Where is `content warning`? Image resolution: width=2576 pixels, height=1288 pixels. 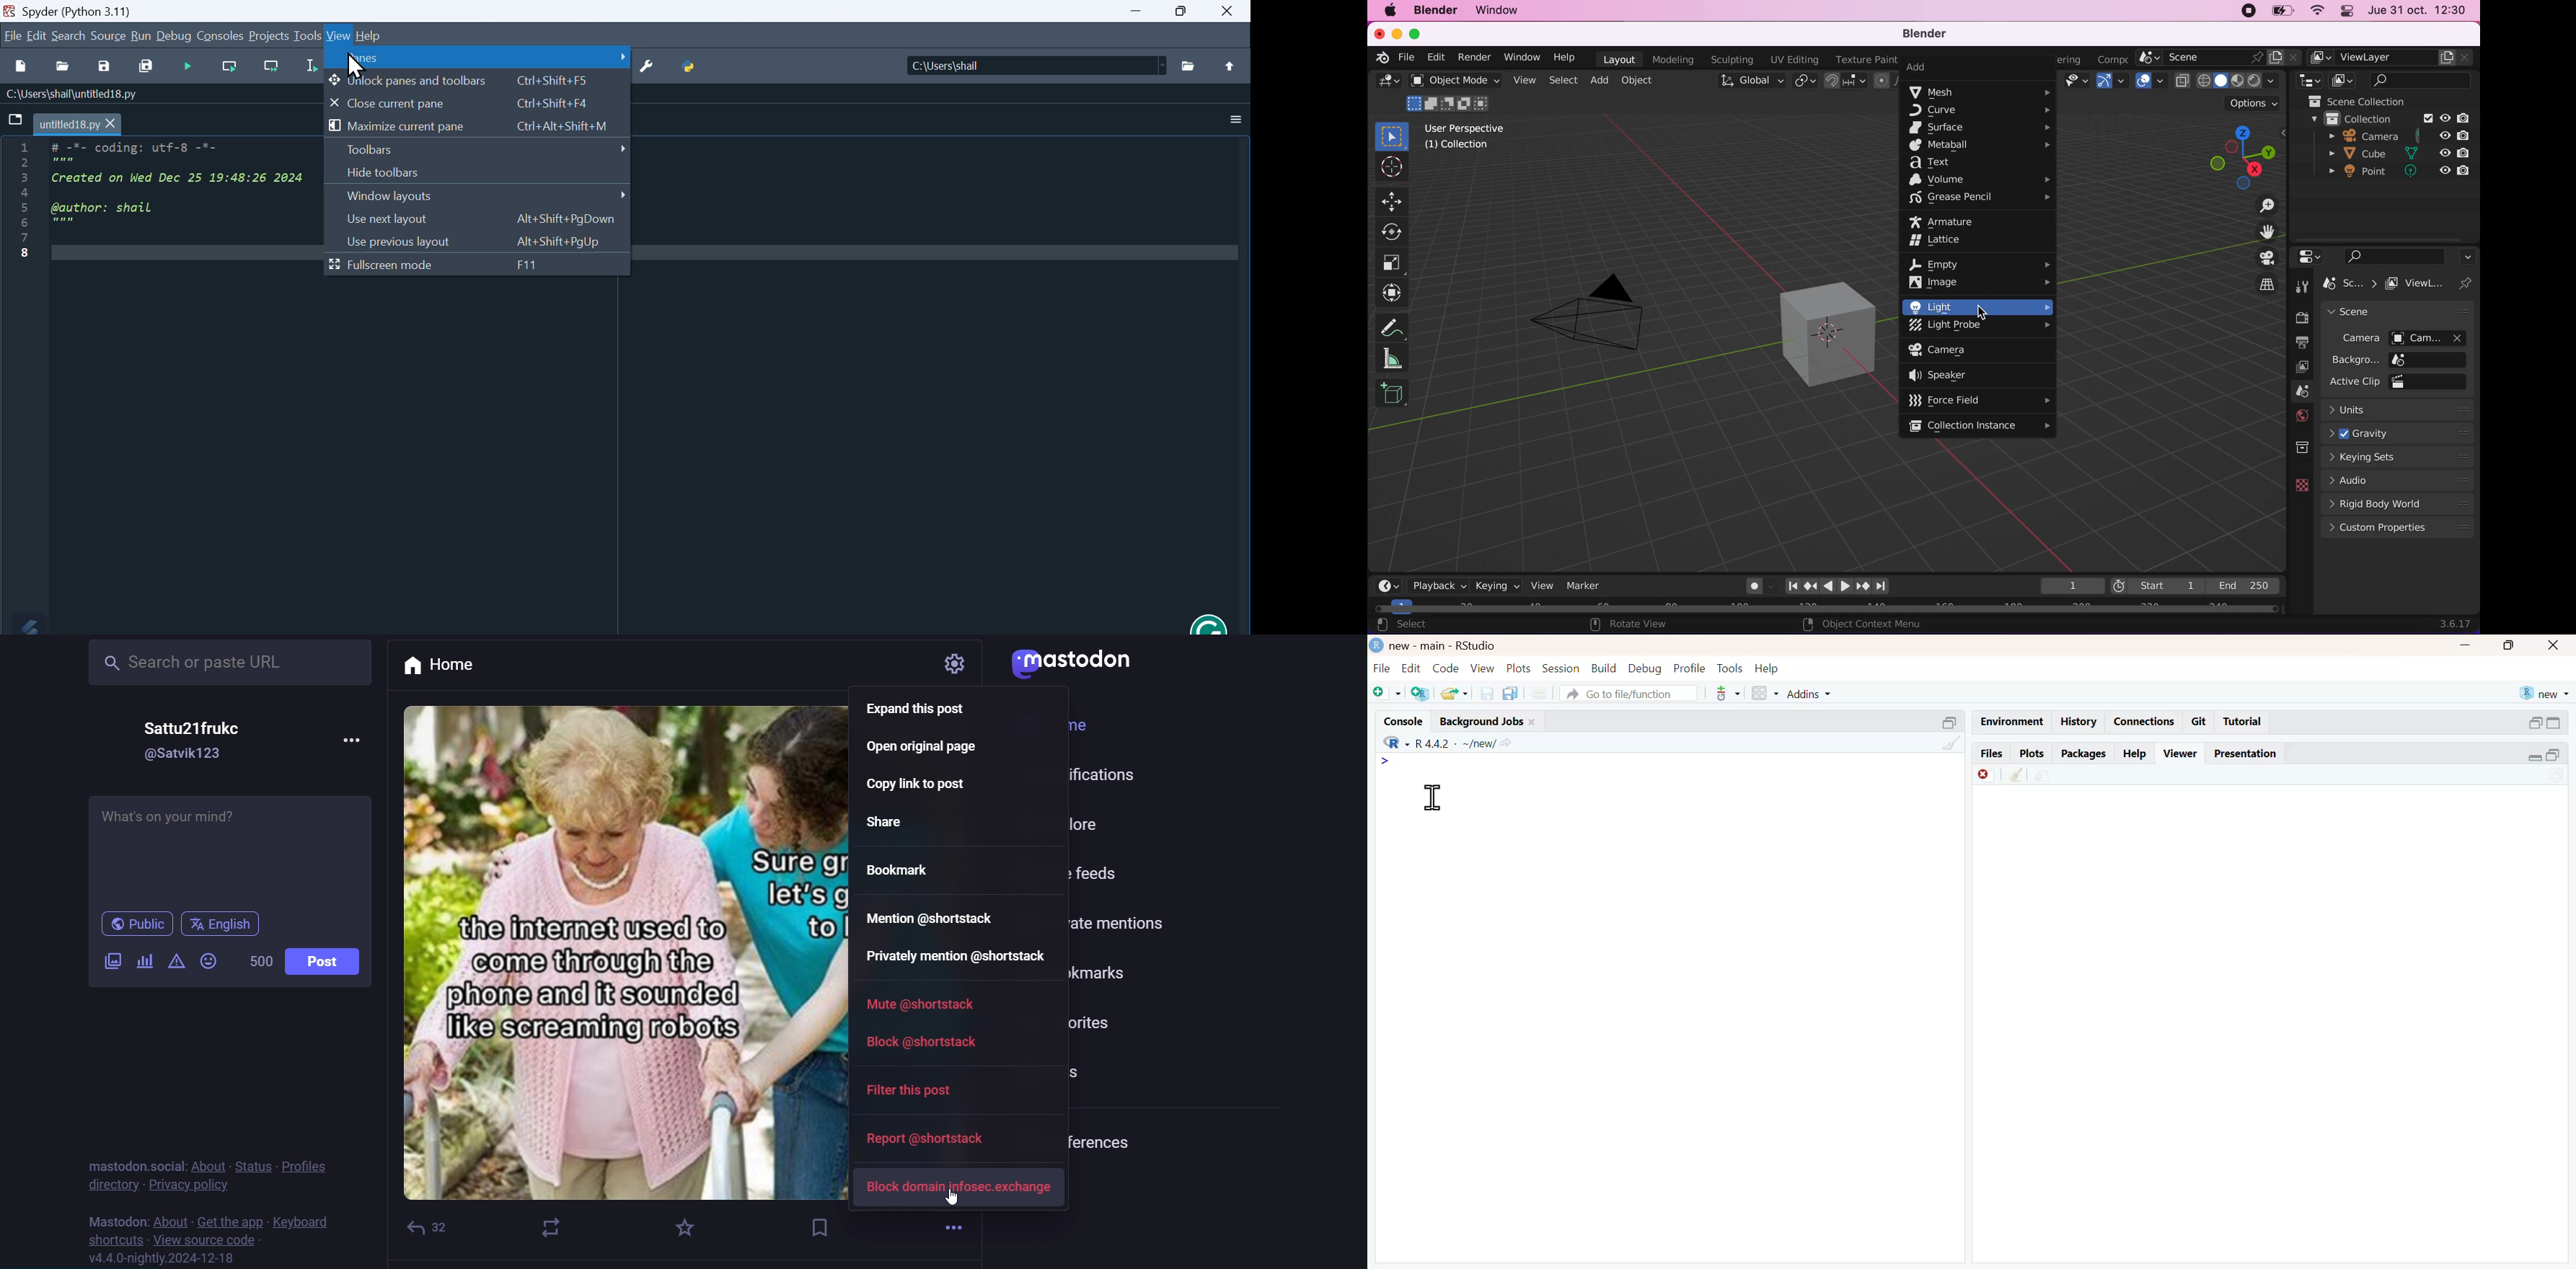
content warning is located at coordinates (175, 961).